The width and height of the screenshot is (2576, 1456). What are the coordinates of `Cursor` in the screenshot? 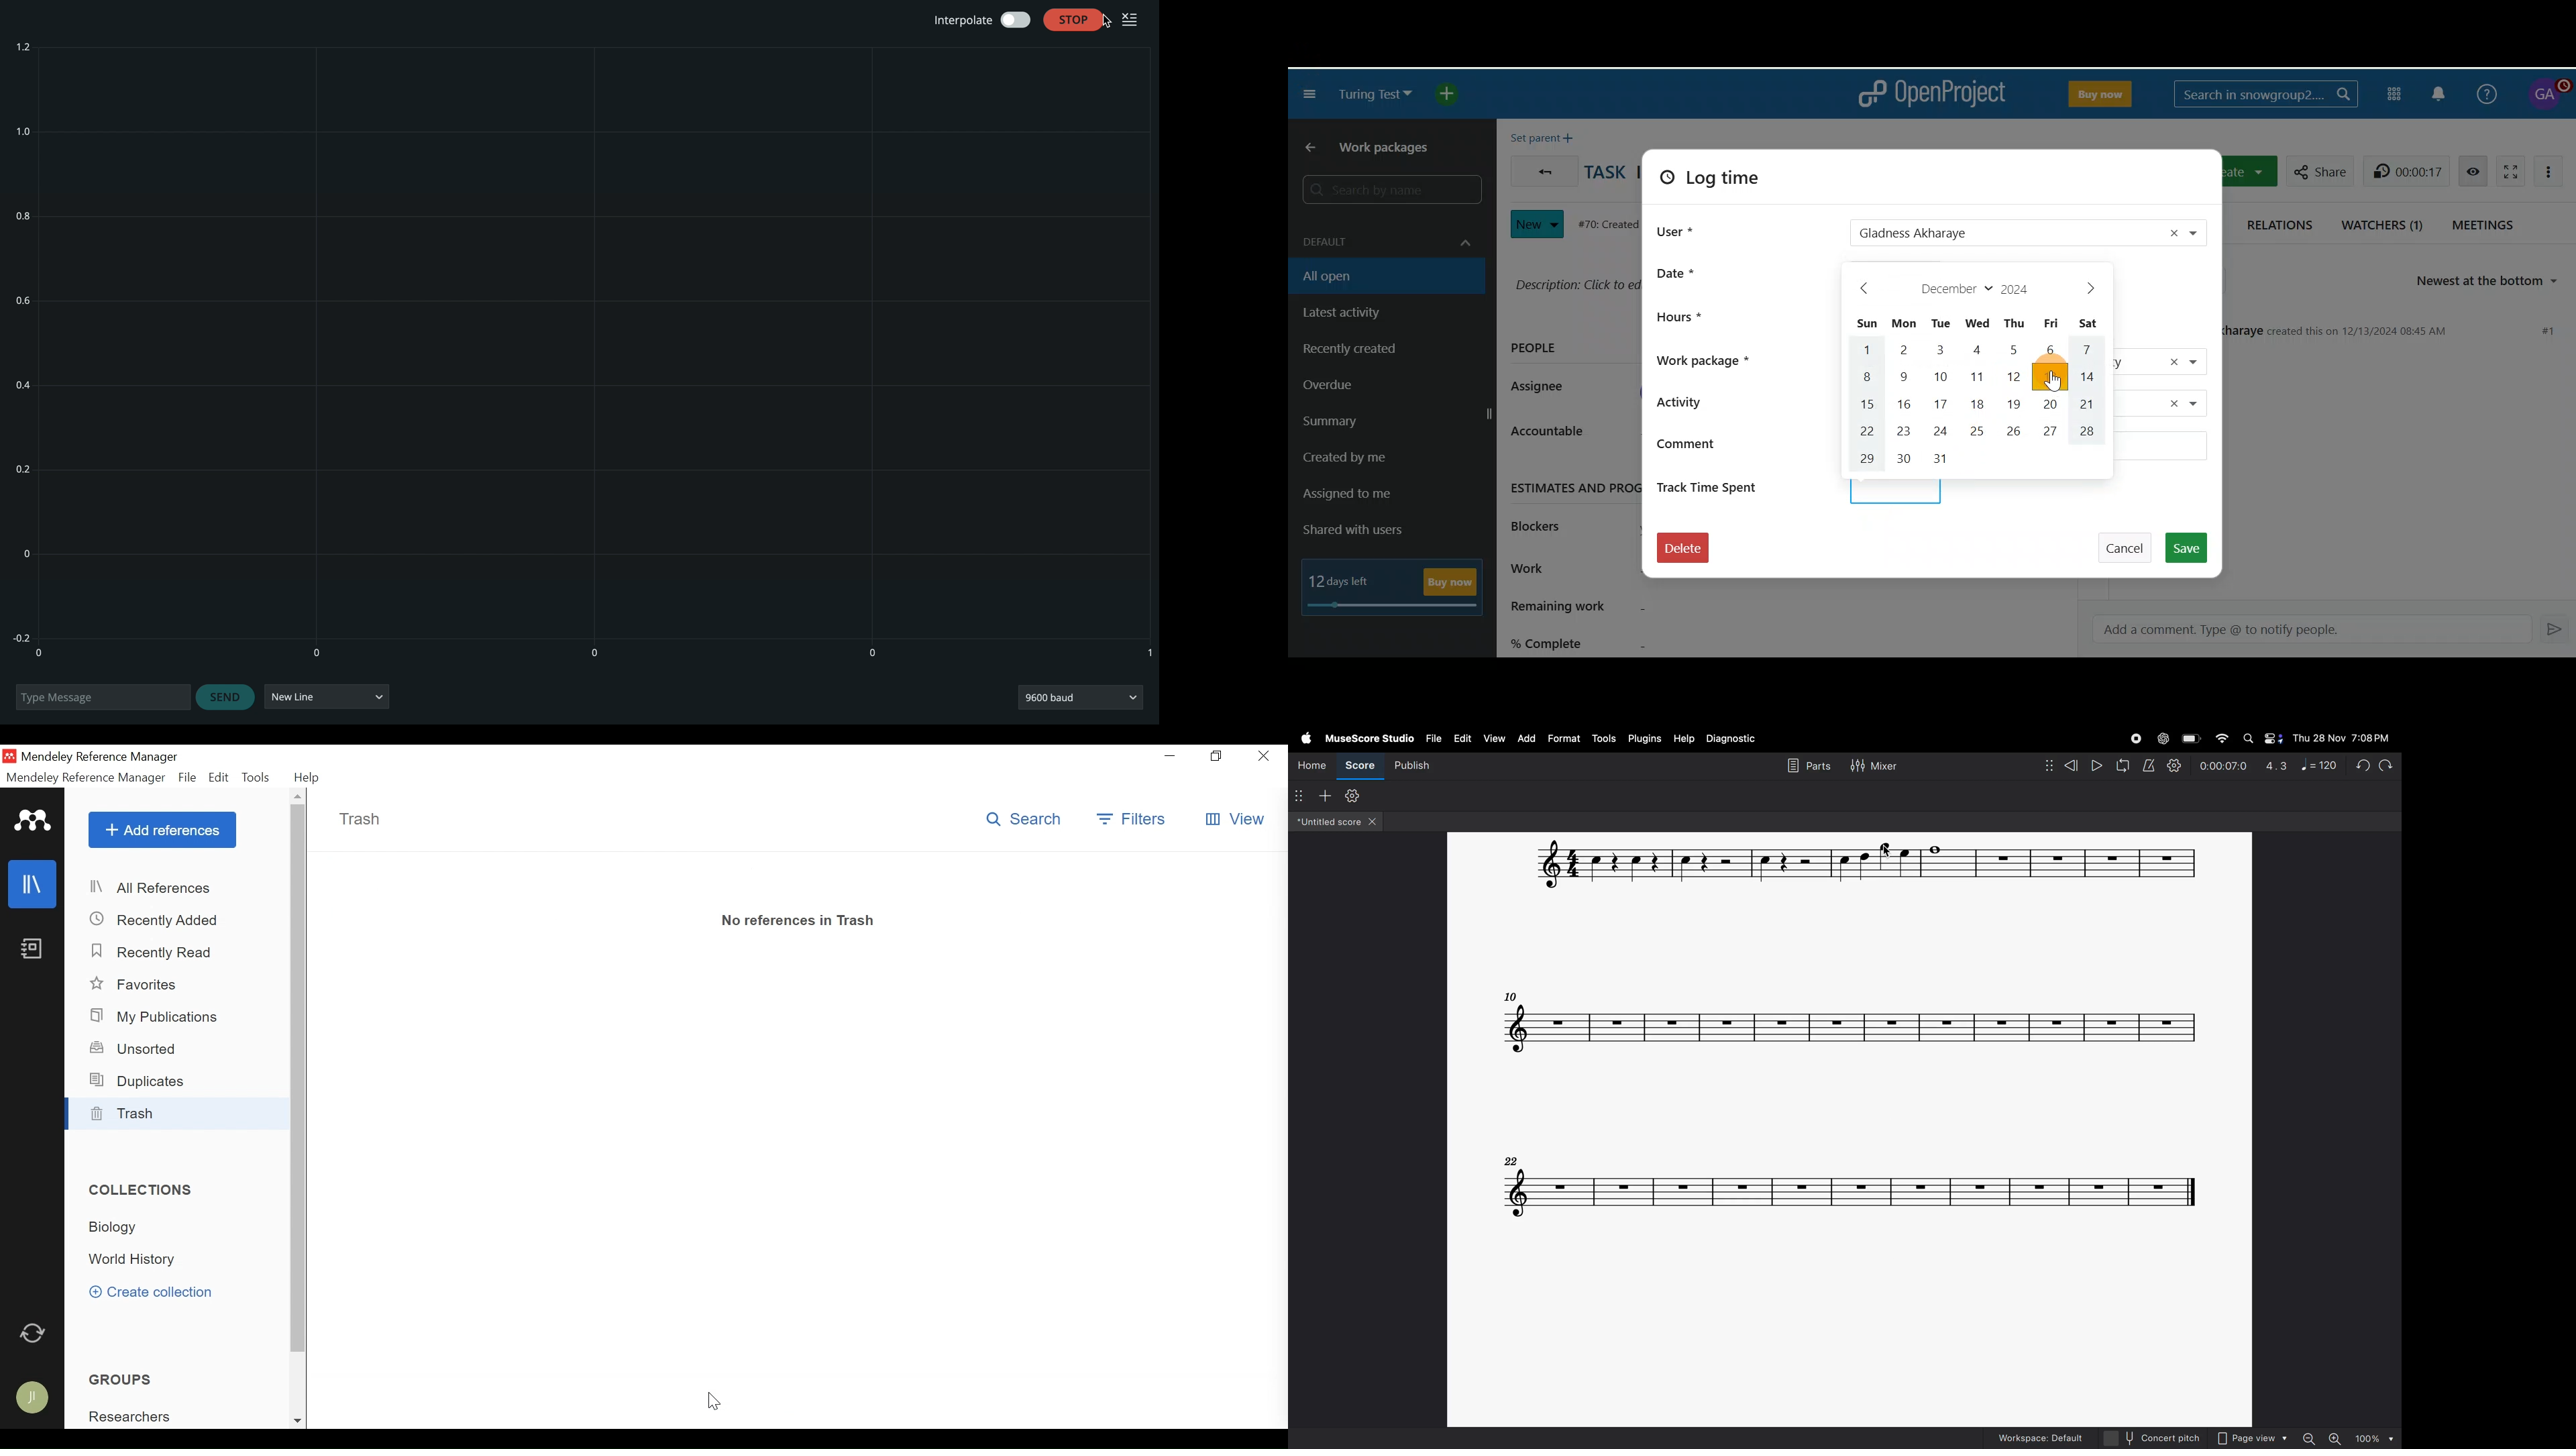 It's located at (710, 1397).